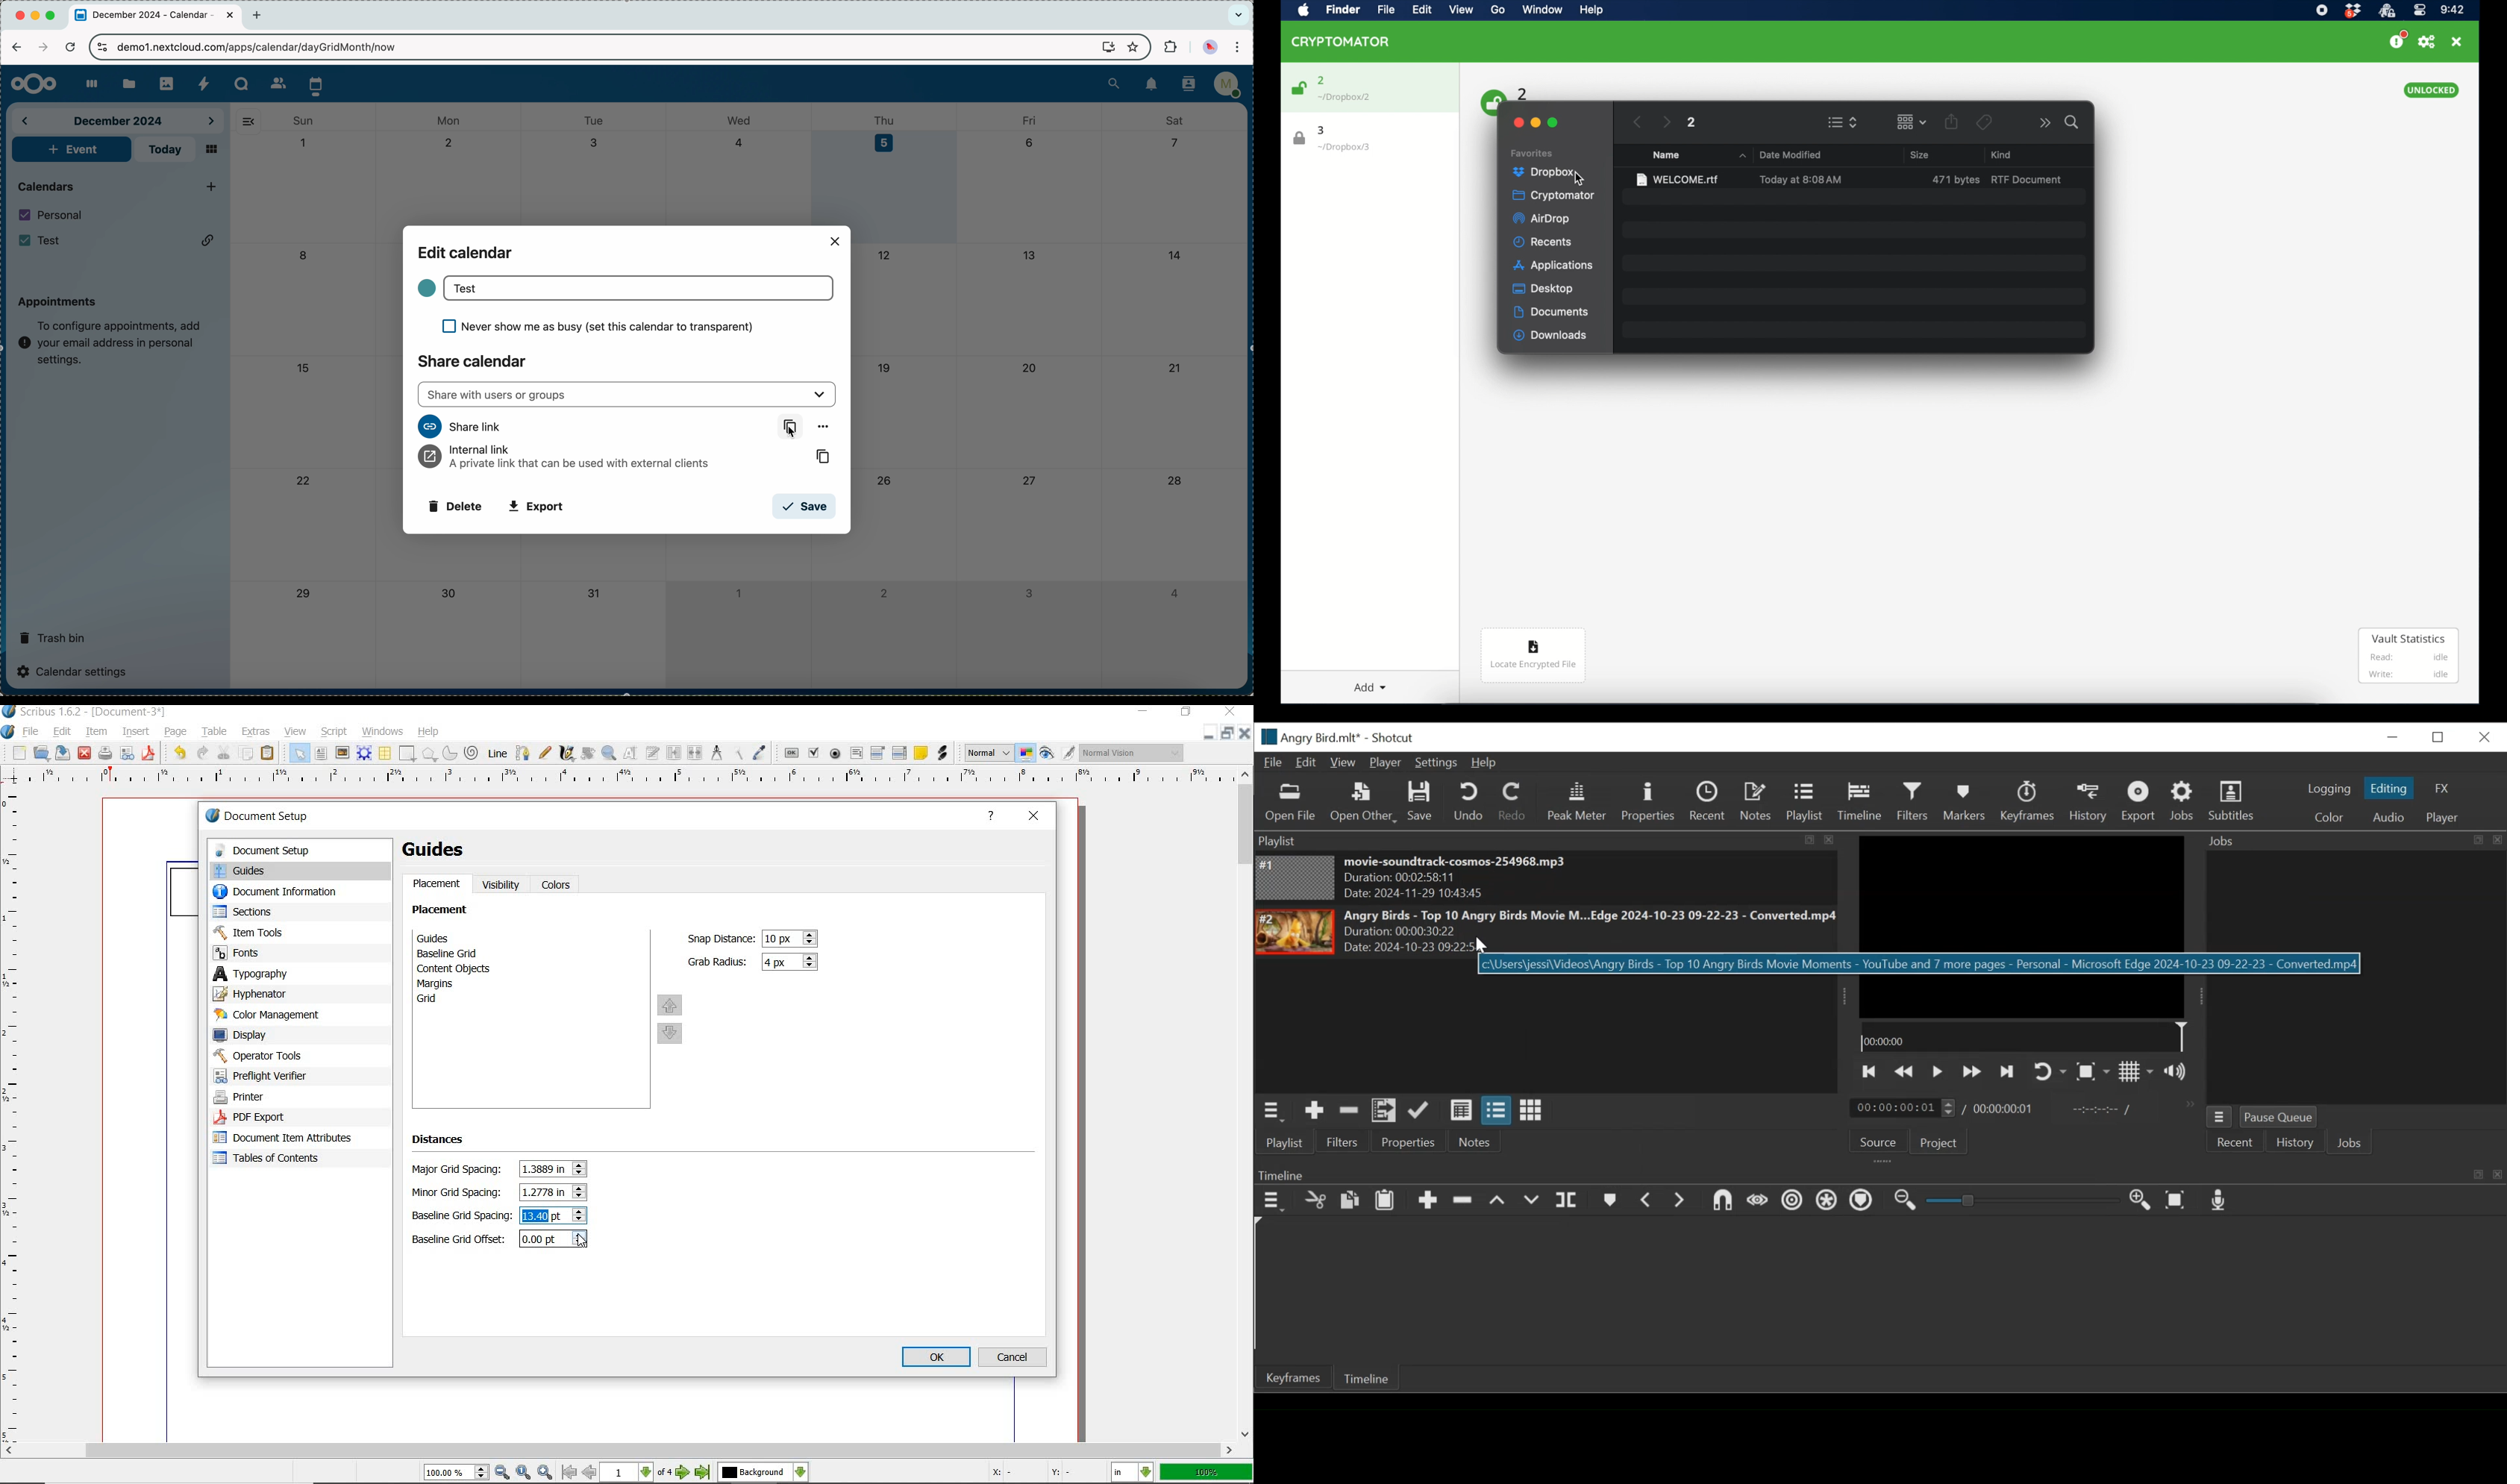 The height and width of the screenshot is (1484, 2520). Describe the element at coordinates (2329, 818) in the screenshot. I see `Color` at that location.